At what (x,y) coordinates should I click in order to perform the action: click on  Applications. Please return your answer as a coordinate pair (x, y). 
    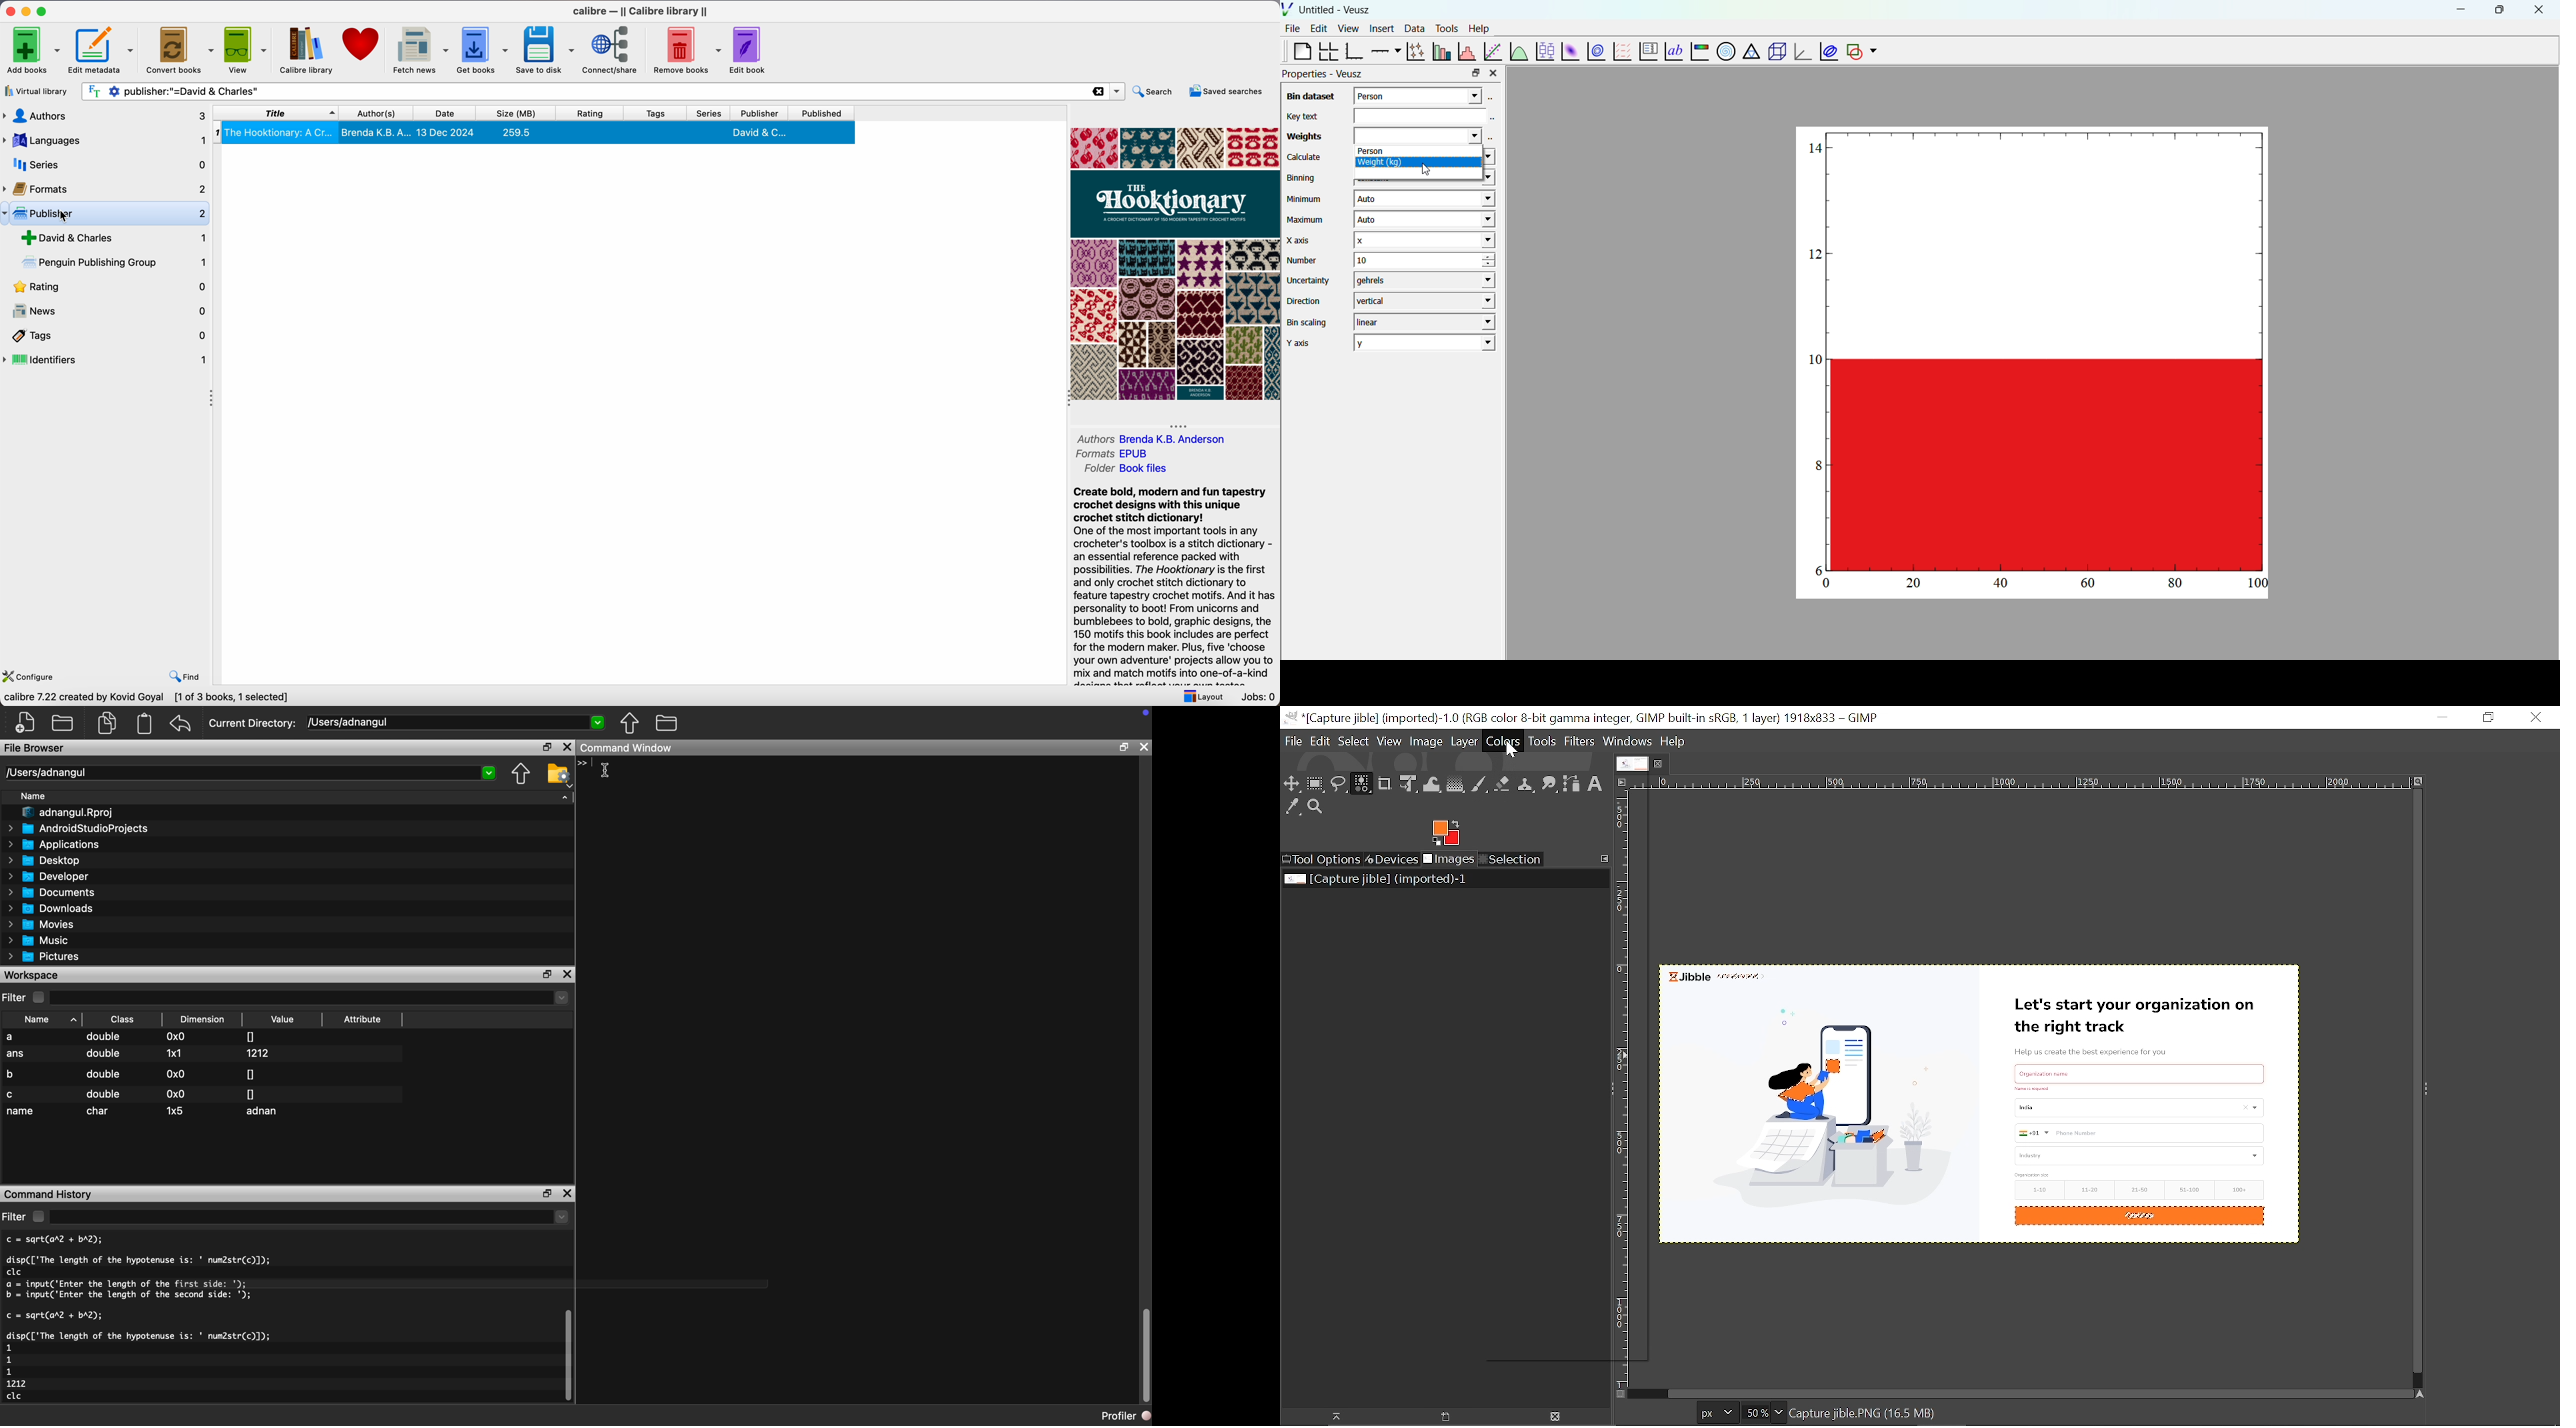
    Looking at the image, I should click on (58, 844).